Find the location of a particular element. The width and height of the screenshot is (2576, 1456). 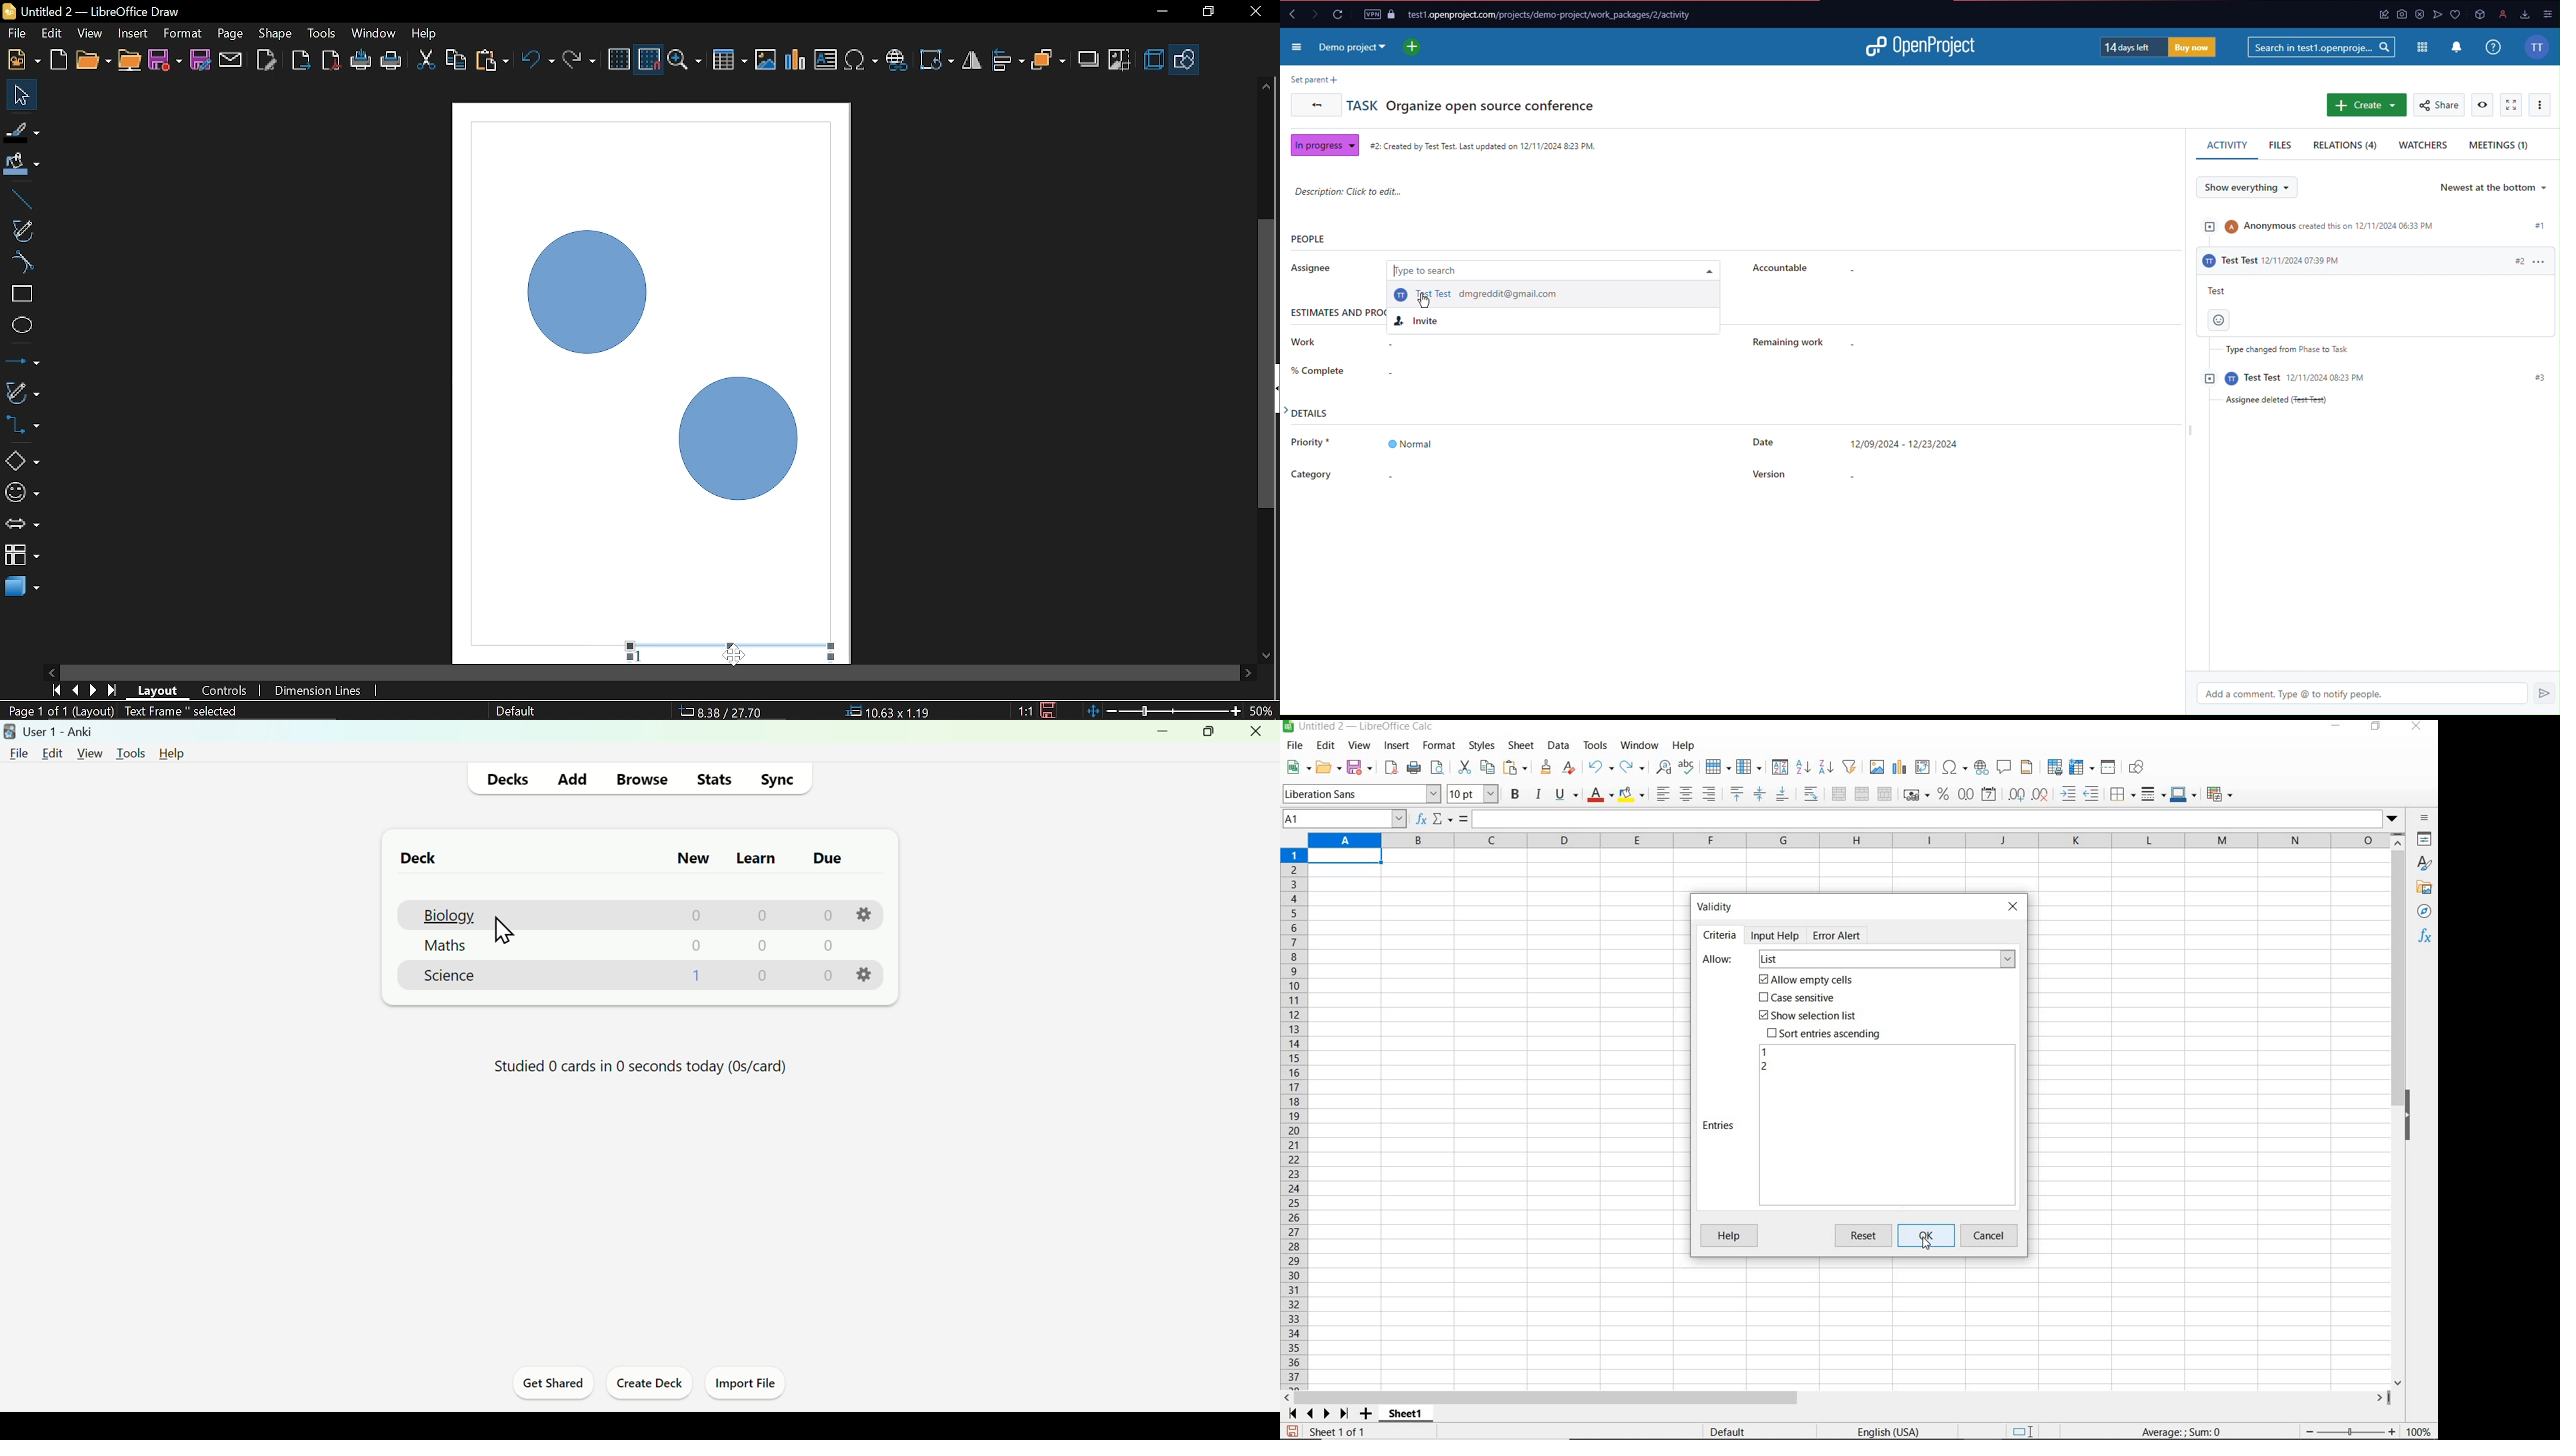

Learn is located at coordinates (757, 857).